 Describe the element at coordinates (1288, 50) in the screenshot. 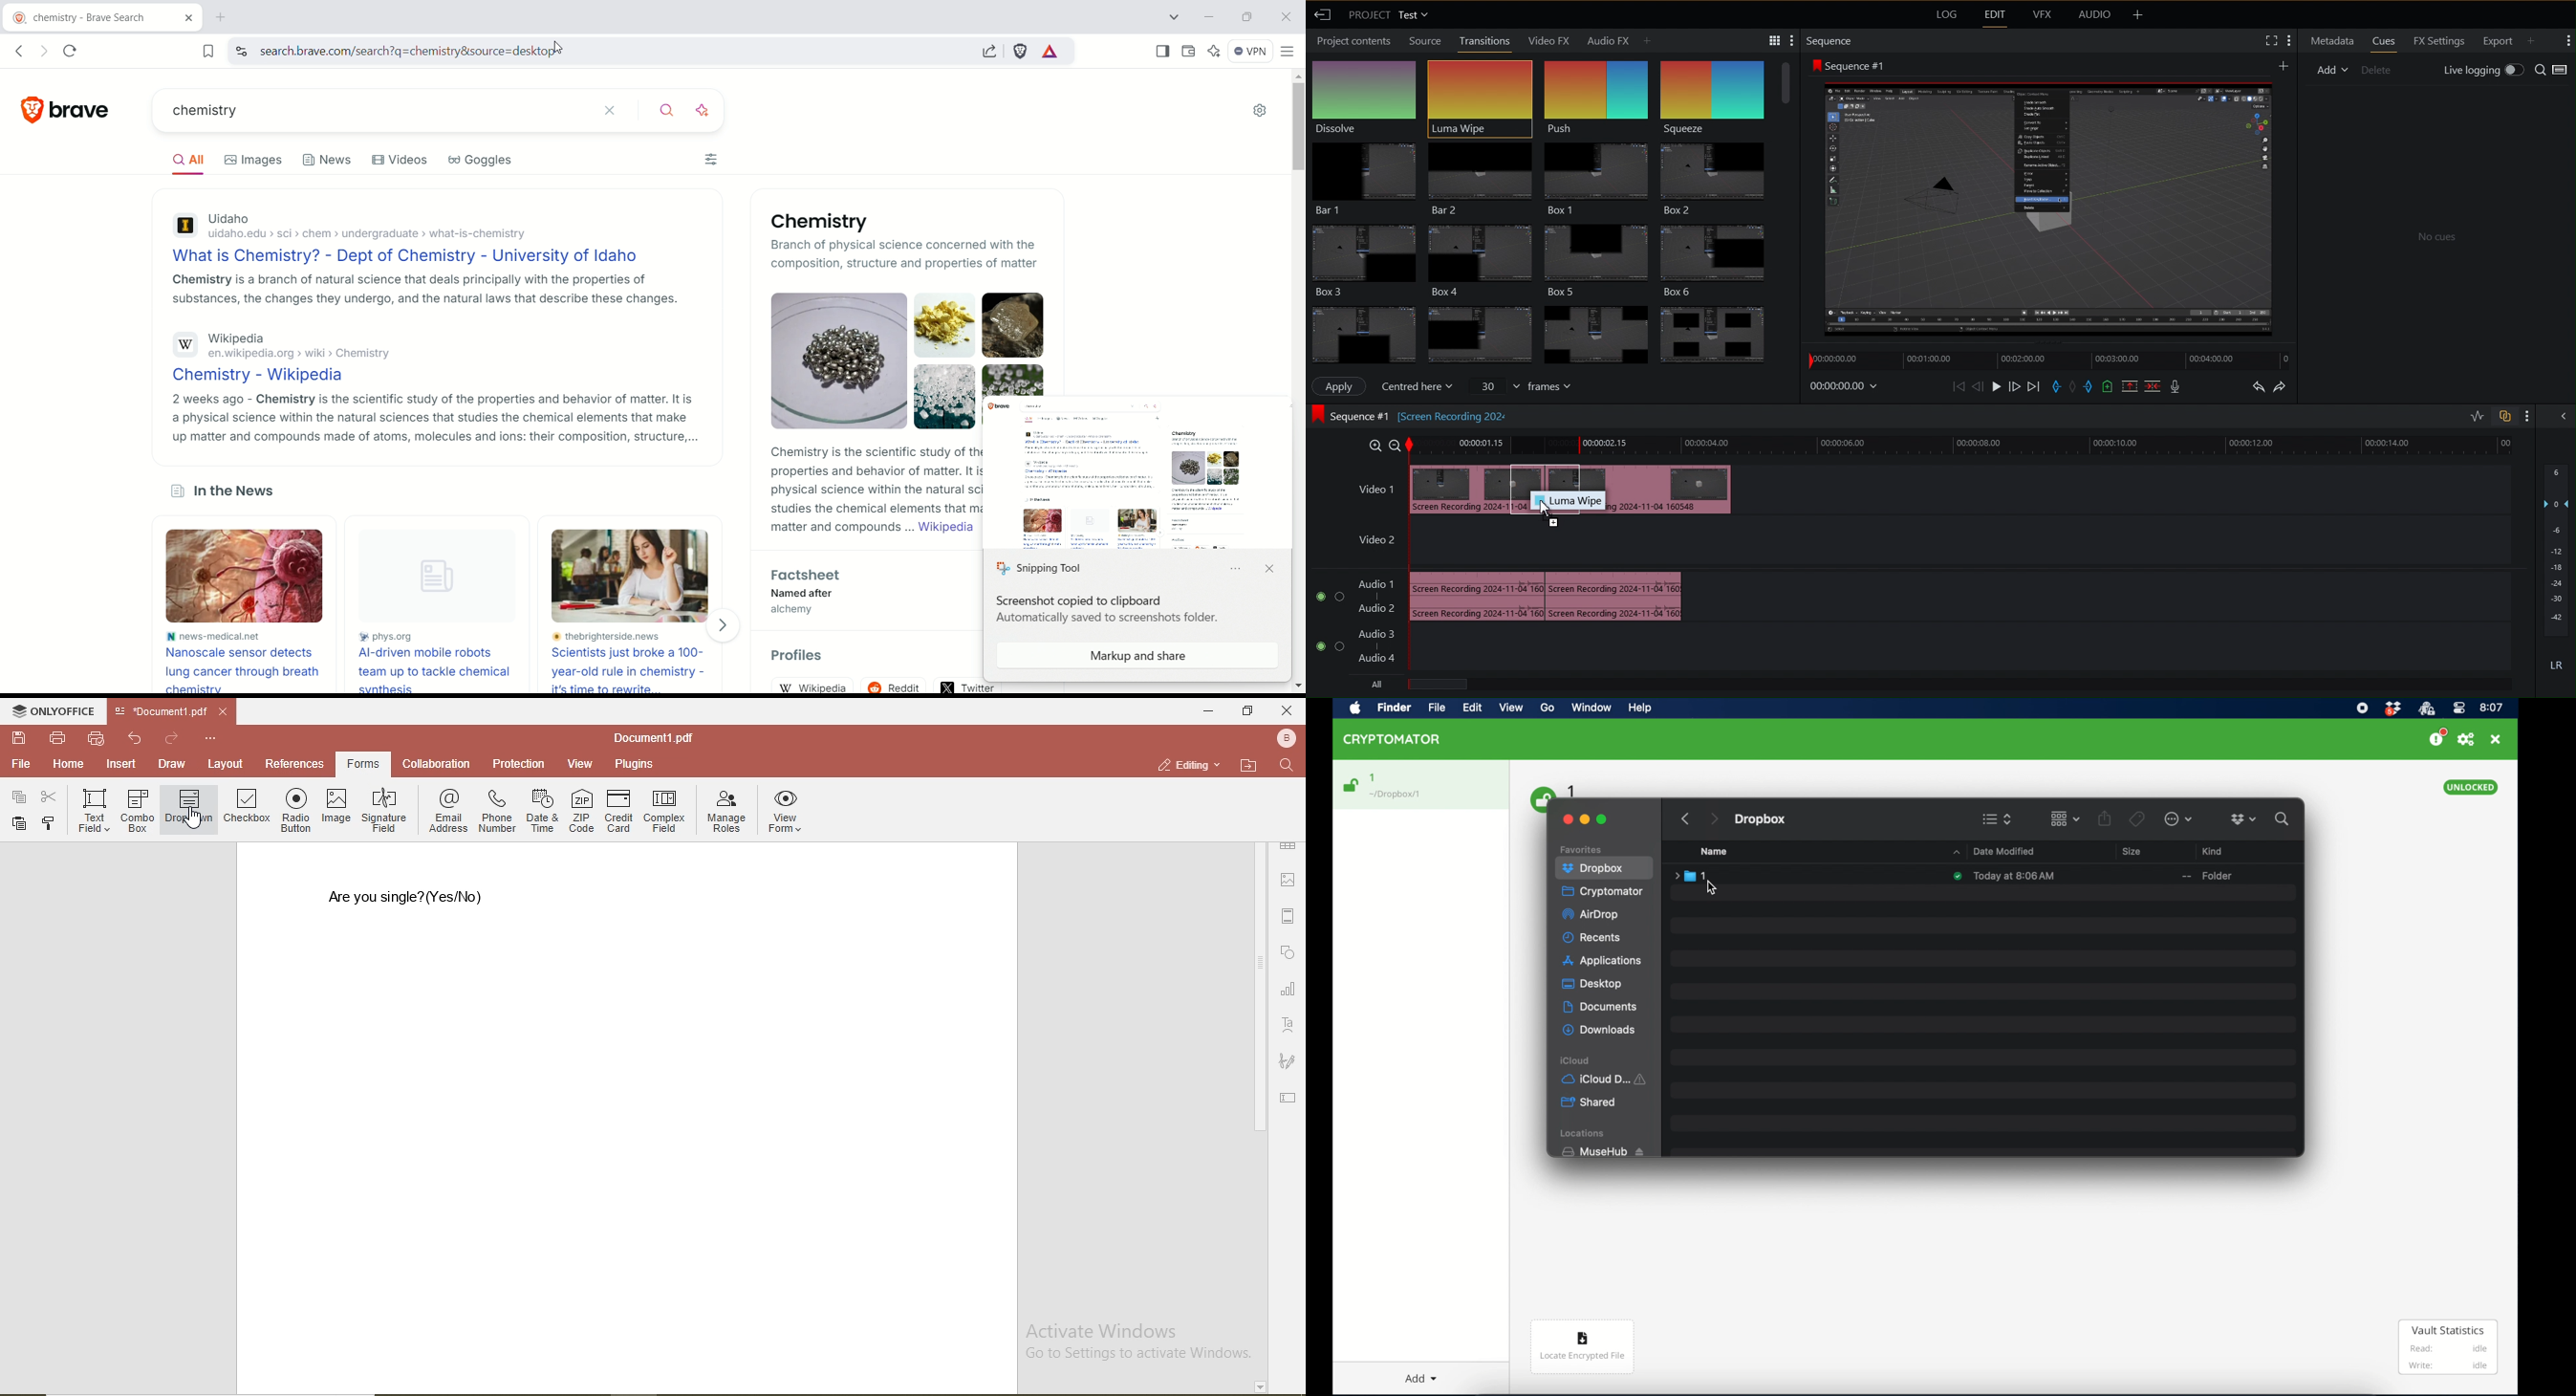

I see `customize and control Brave` at that location.